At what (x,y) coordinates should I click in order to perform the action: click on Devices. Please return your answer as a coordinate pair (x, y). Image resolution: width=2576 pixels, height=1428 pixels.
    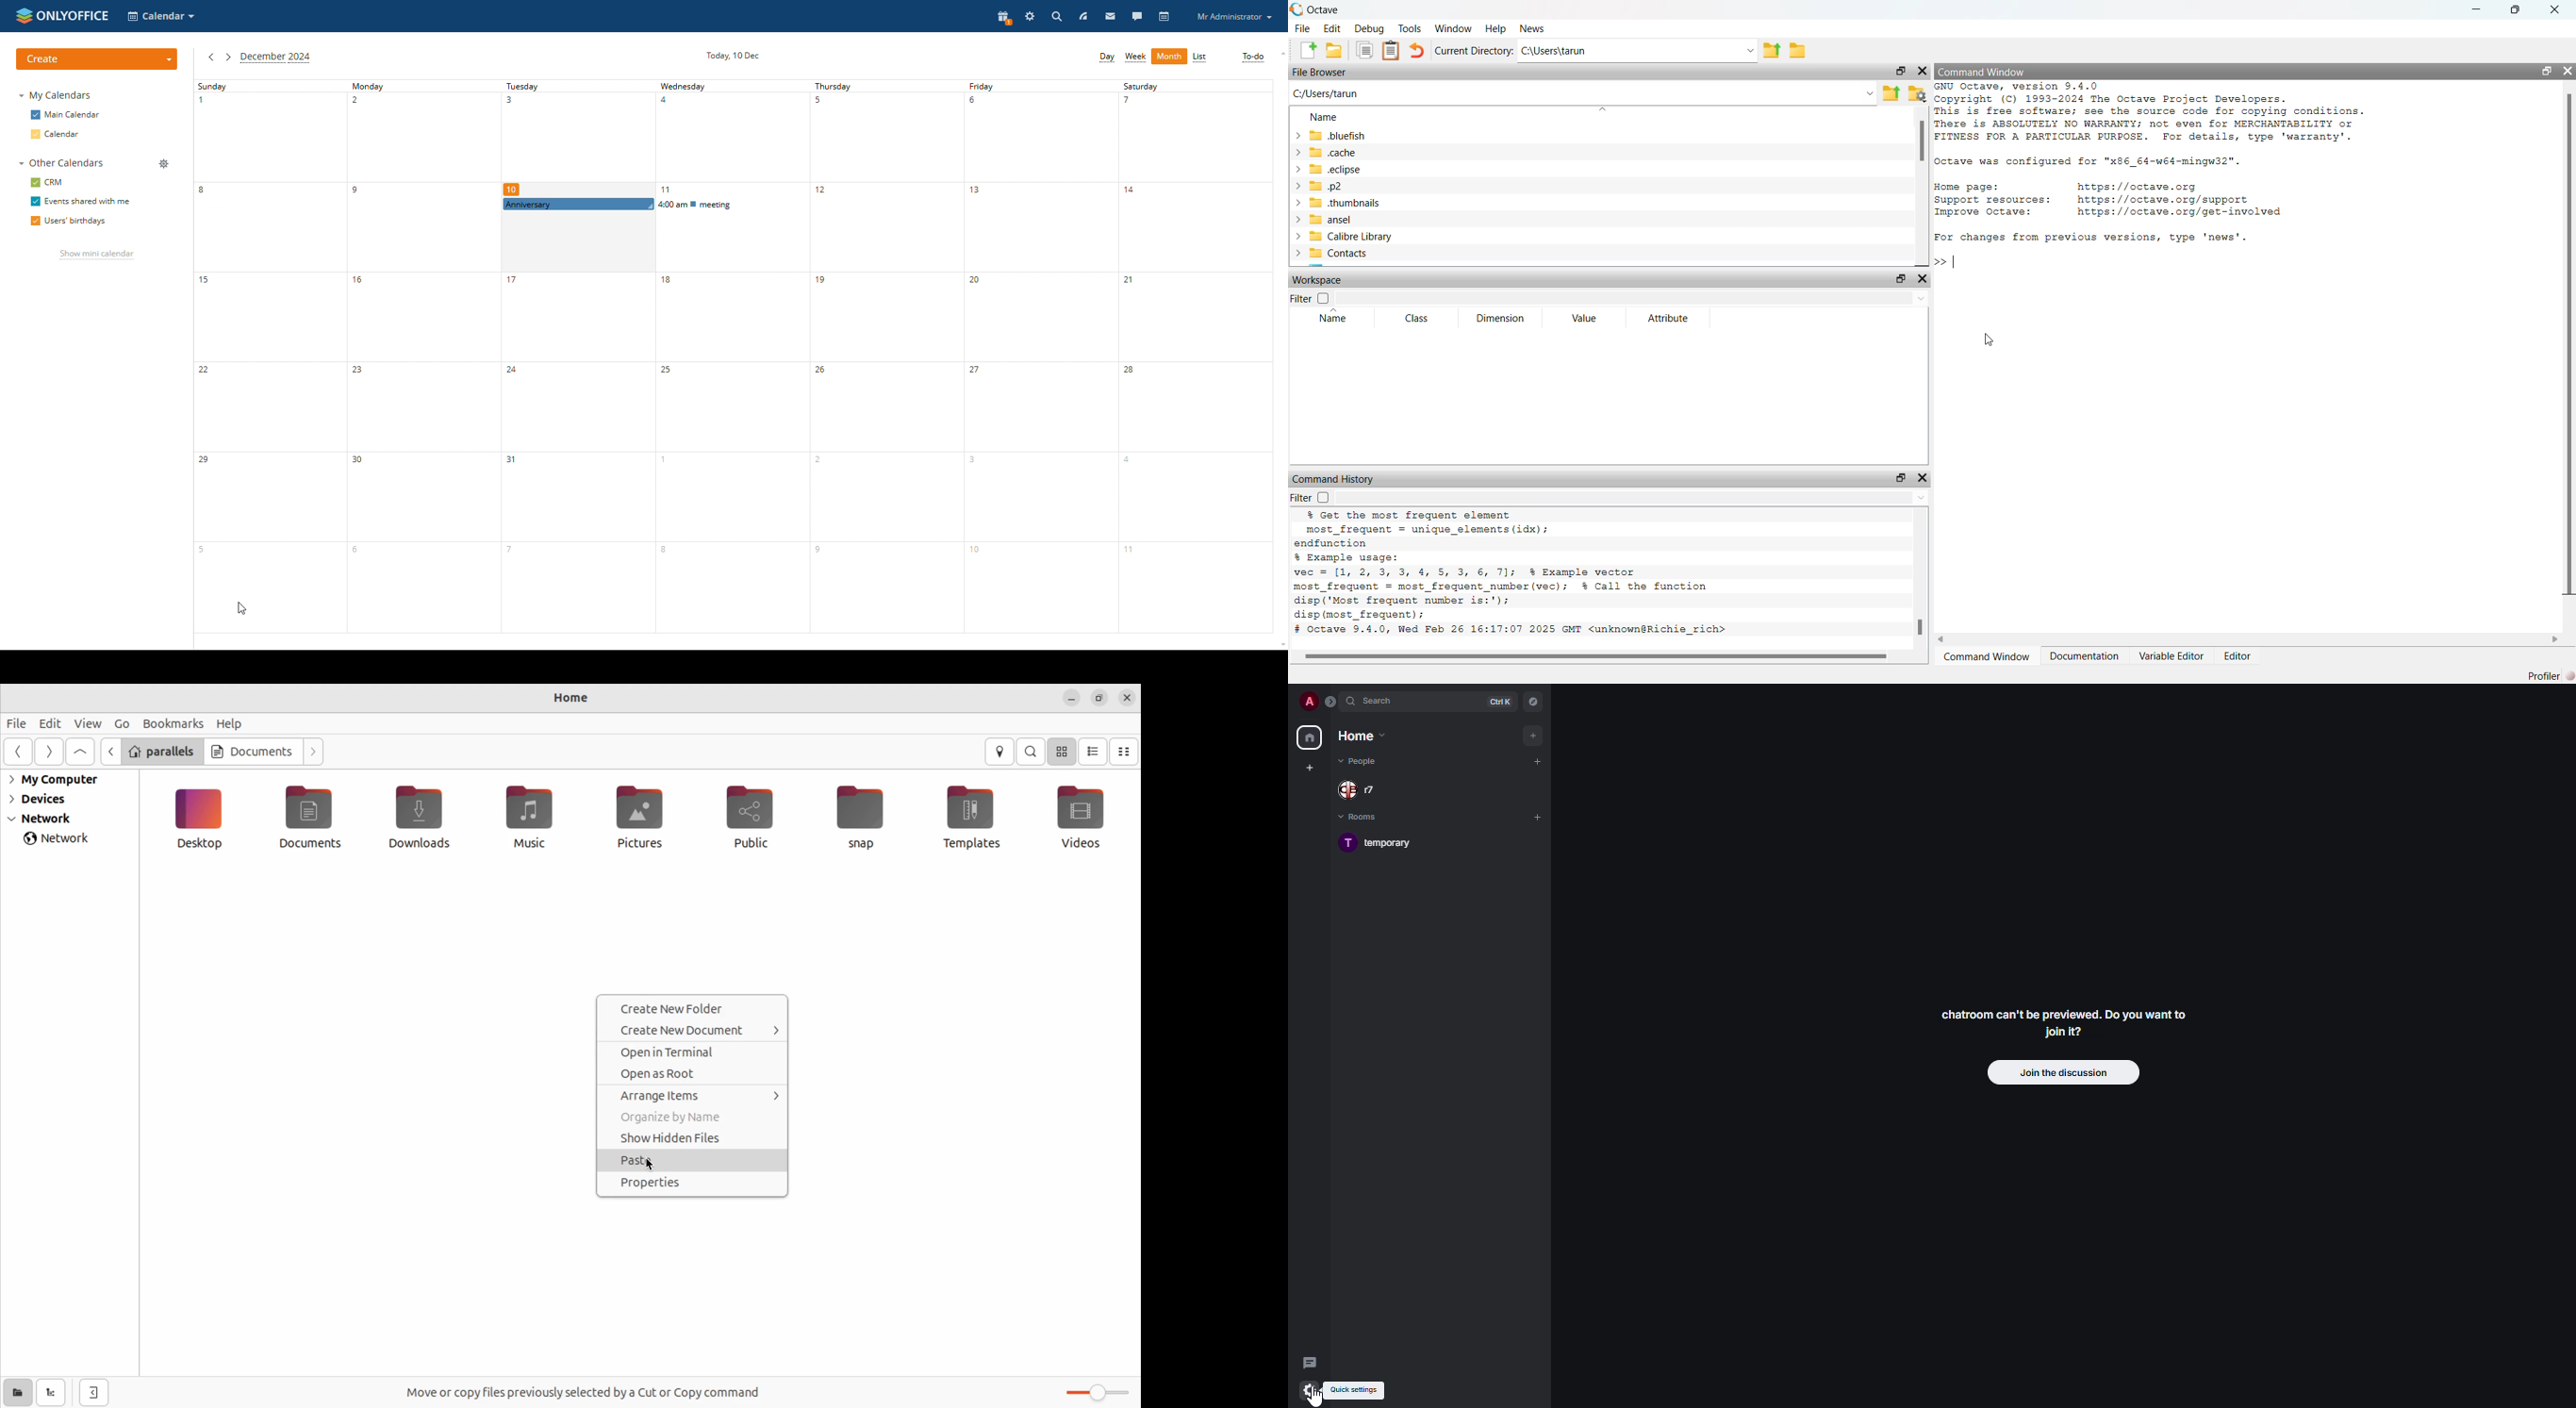
    Looking at the image, I should click on (47, 799).